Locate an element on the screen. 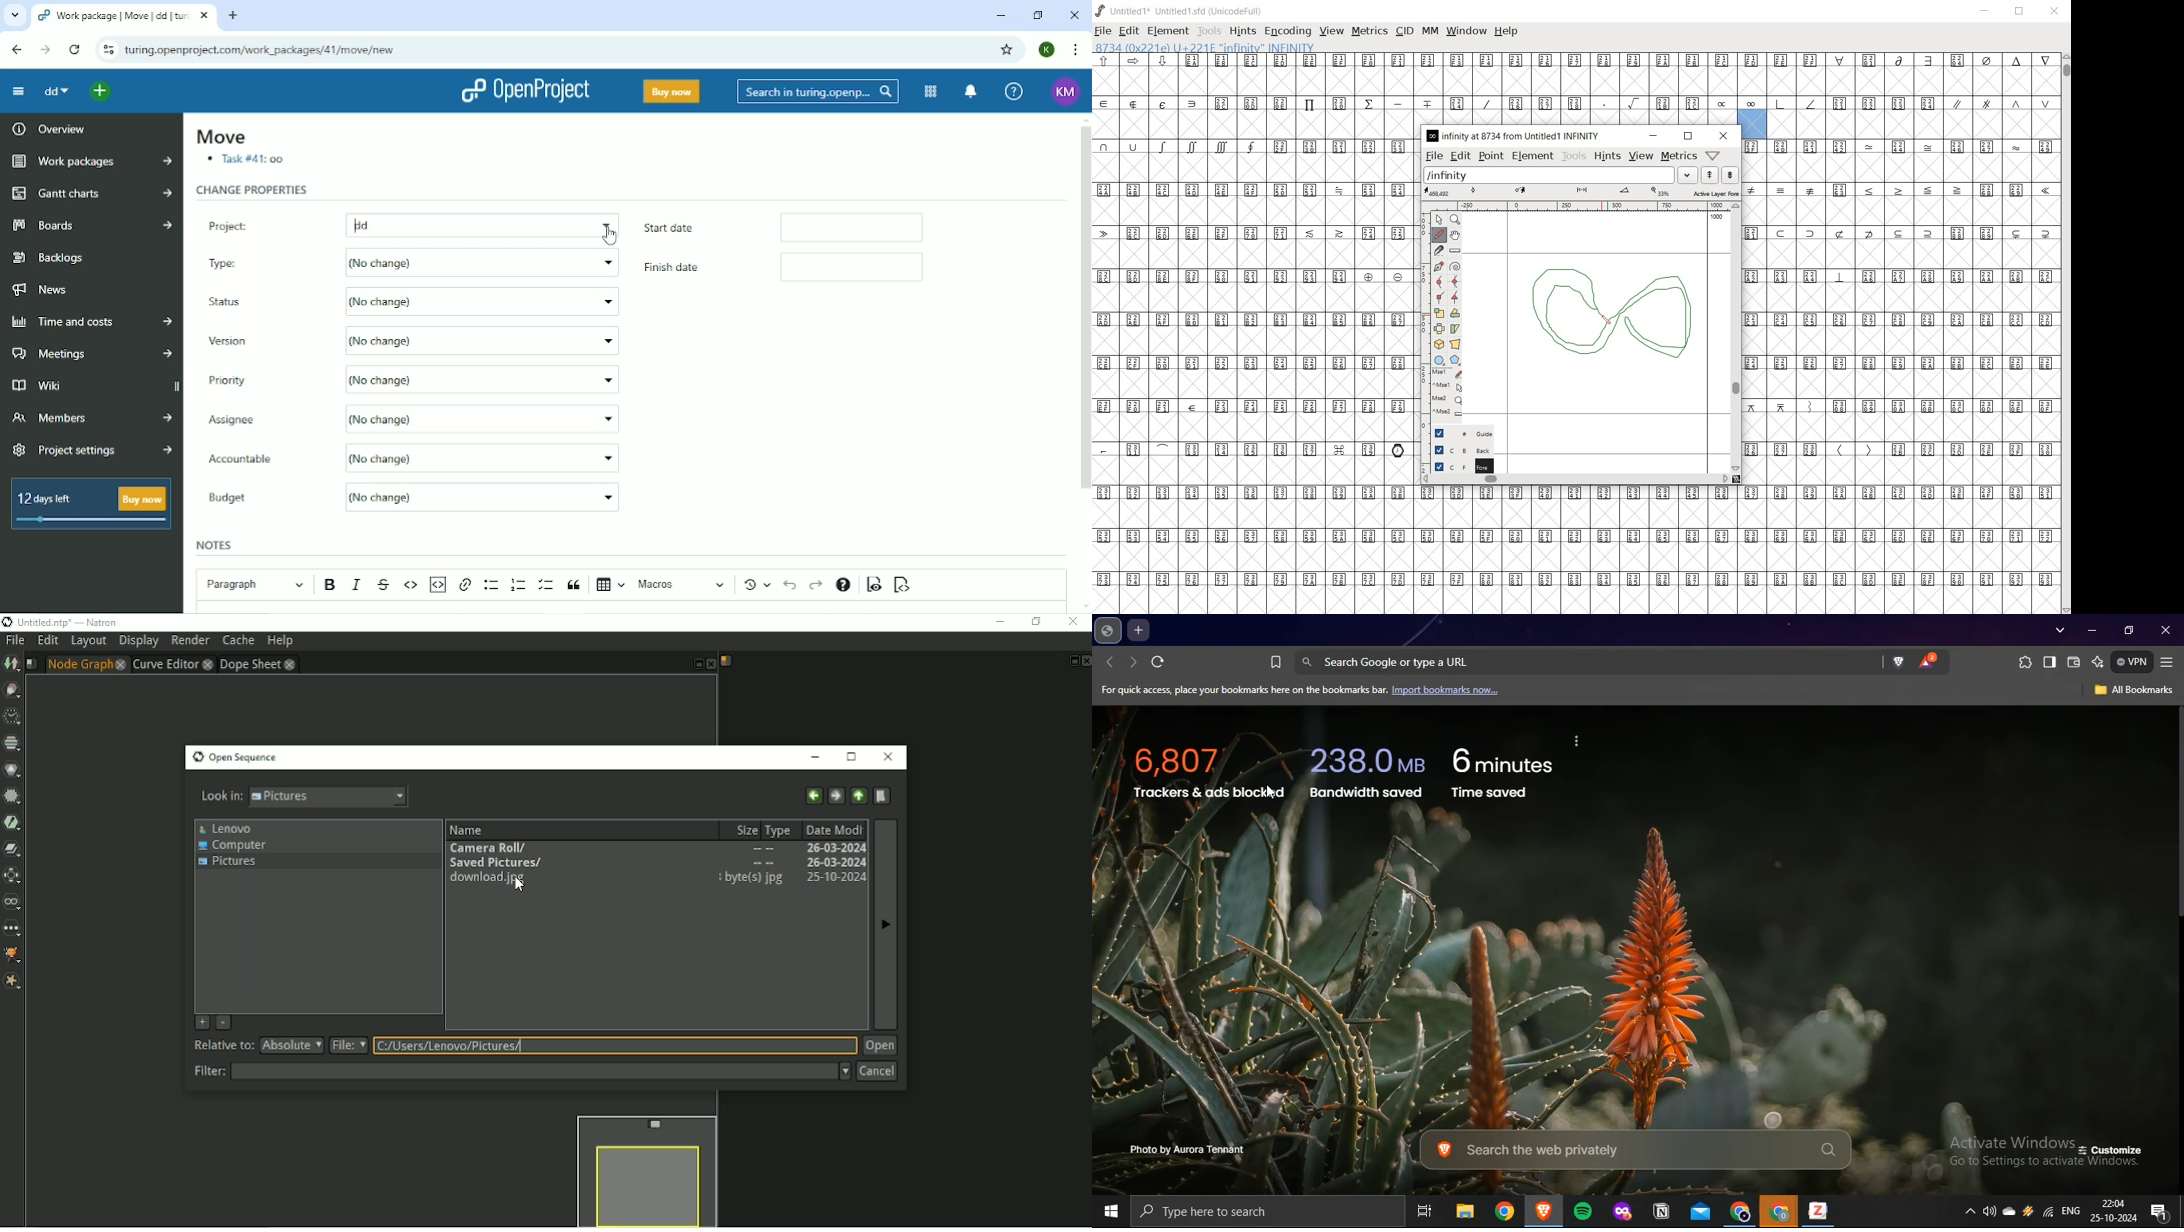  symbols is located at coordinates (1180, 146).